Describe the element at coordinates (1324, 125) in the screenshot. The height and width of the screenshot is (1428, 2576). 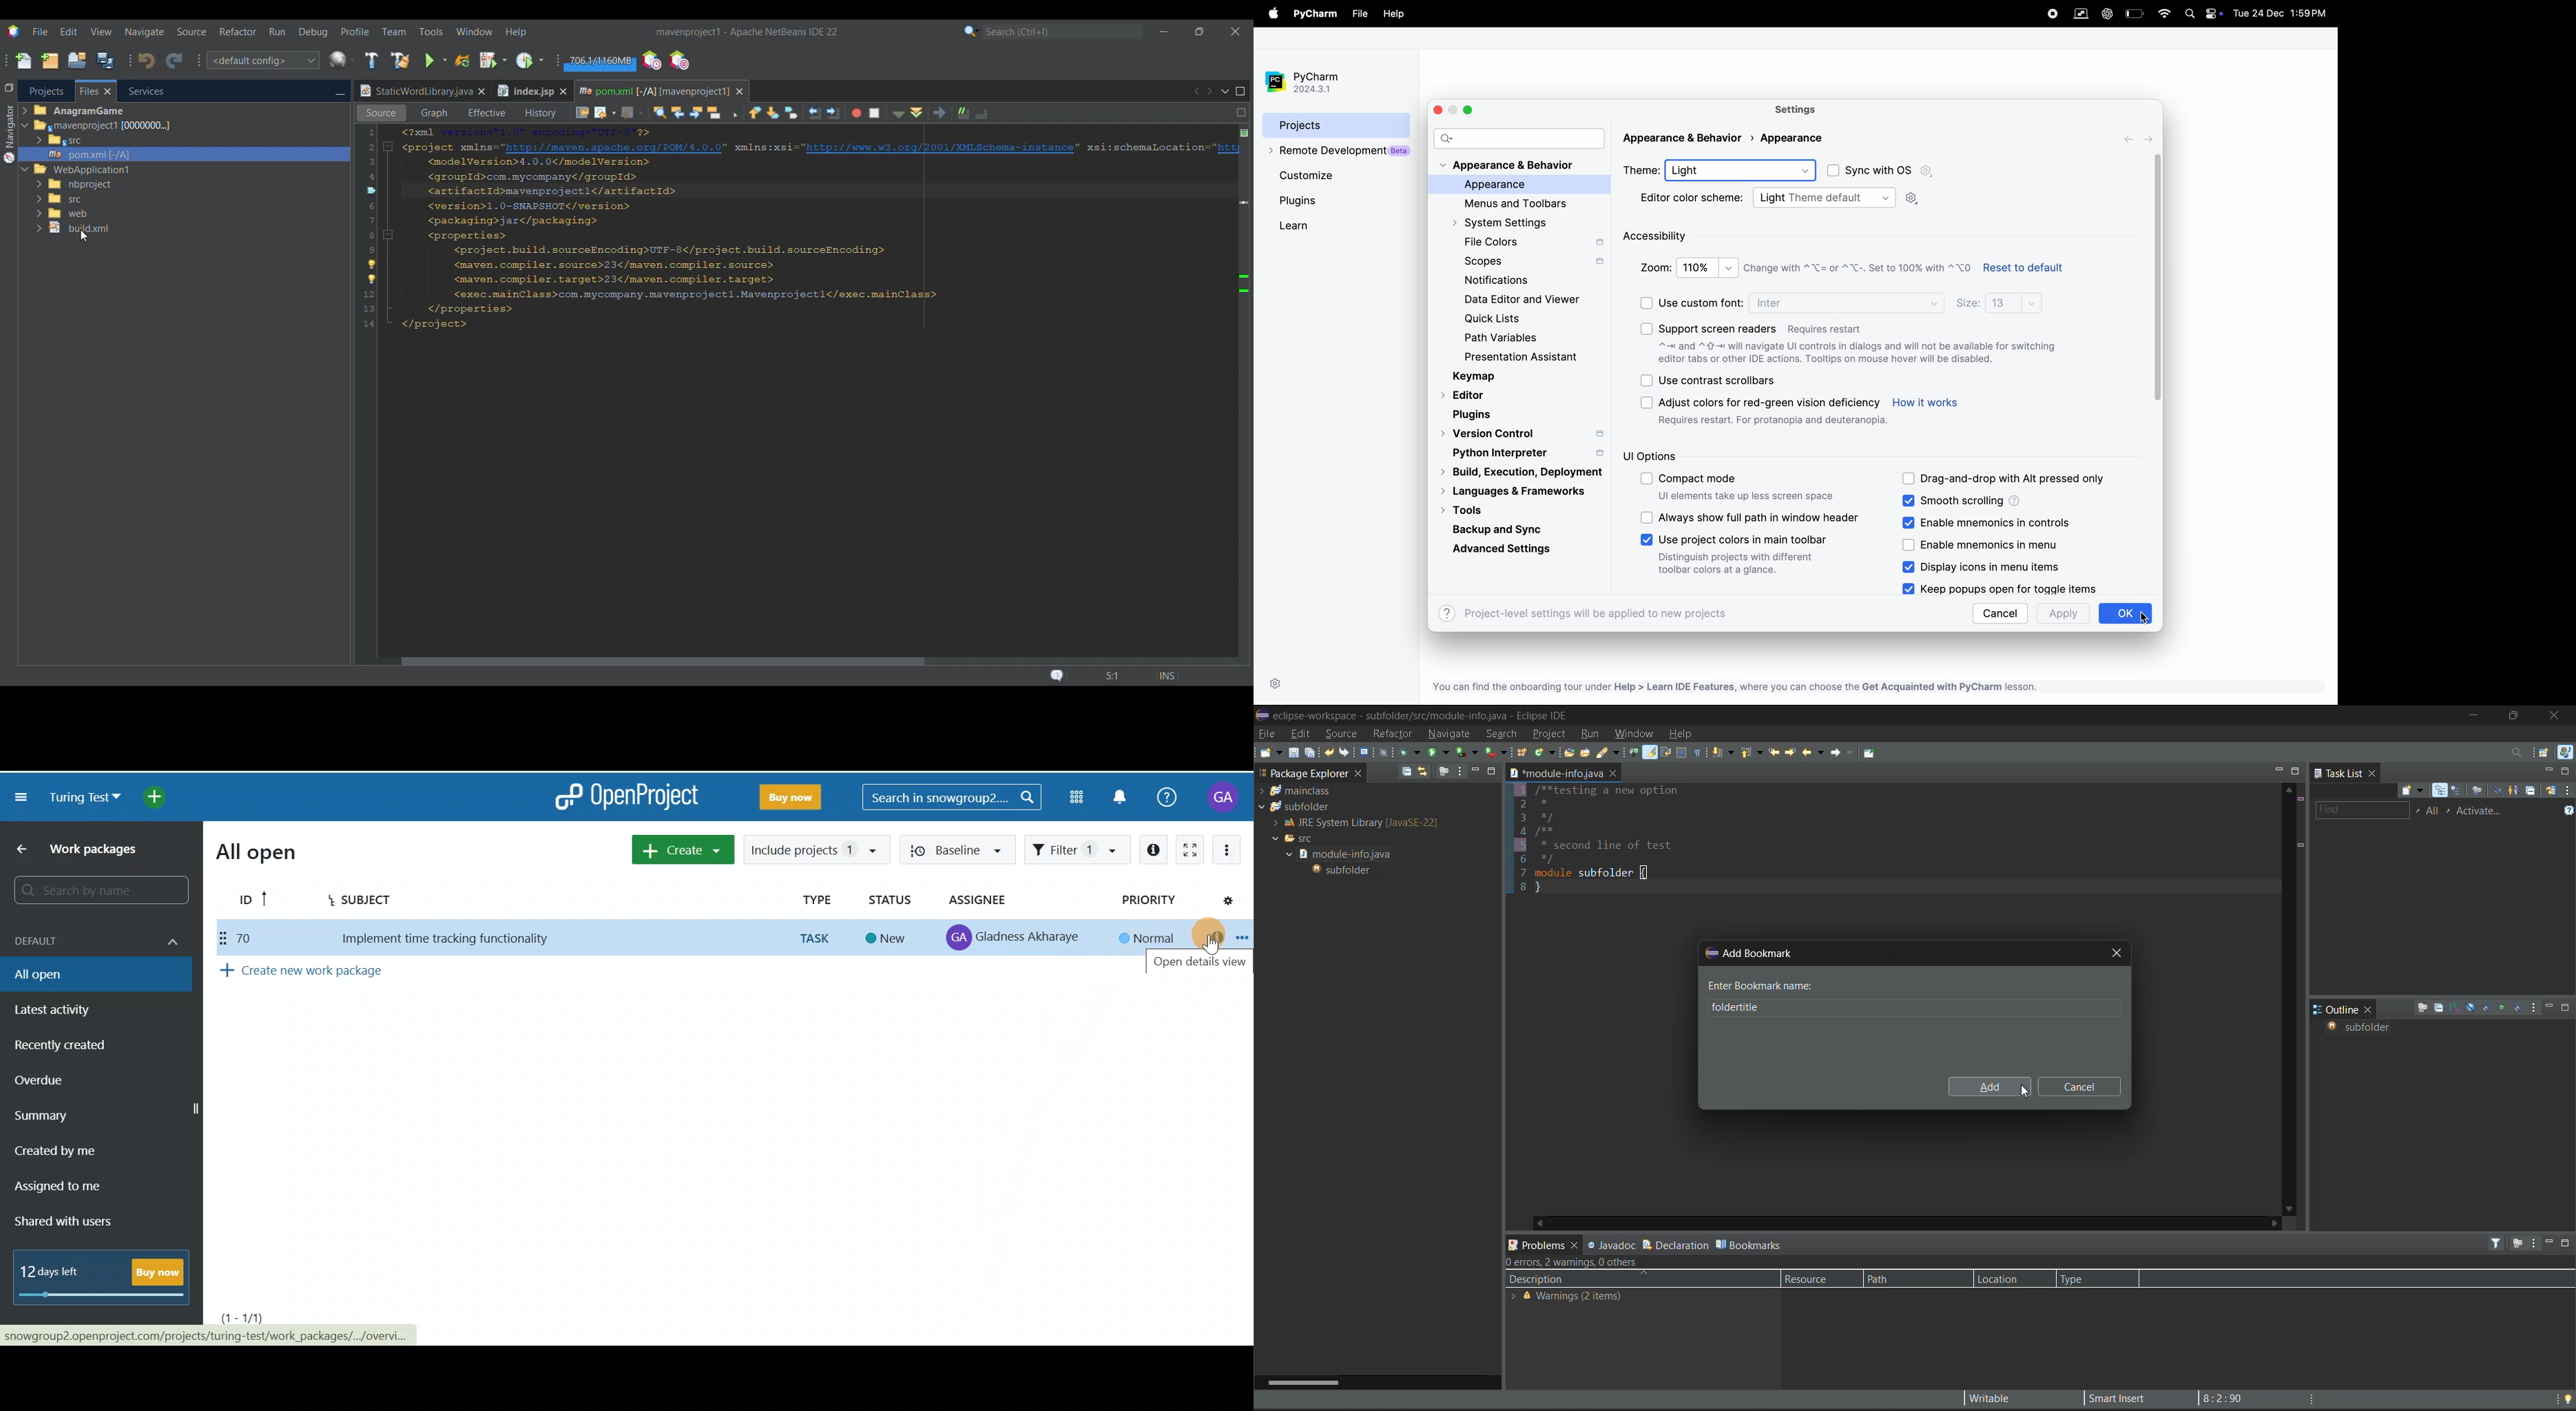
I see `projects` at that location.